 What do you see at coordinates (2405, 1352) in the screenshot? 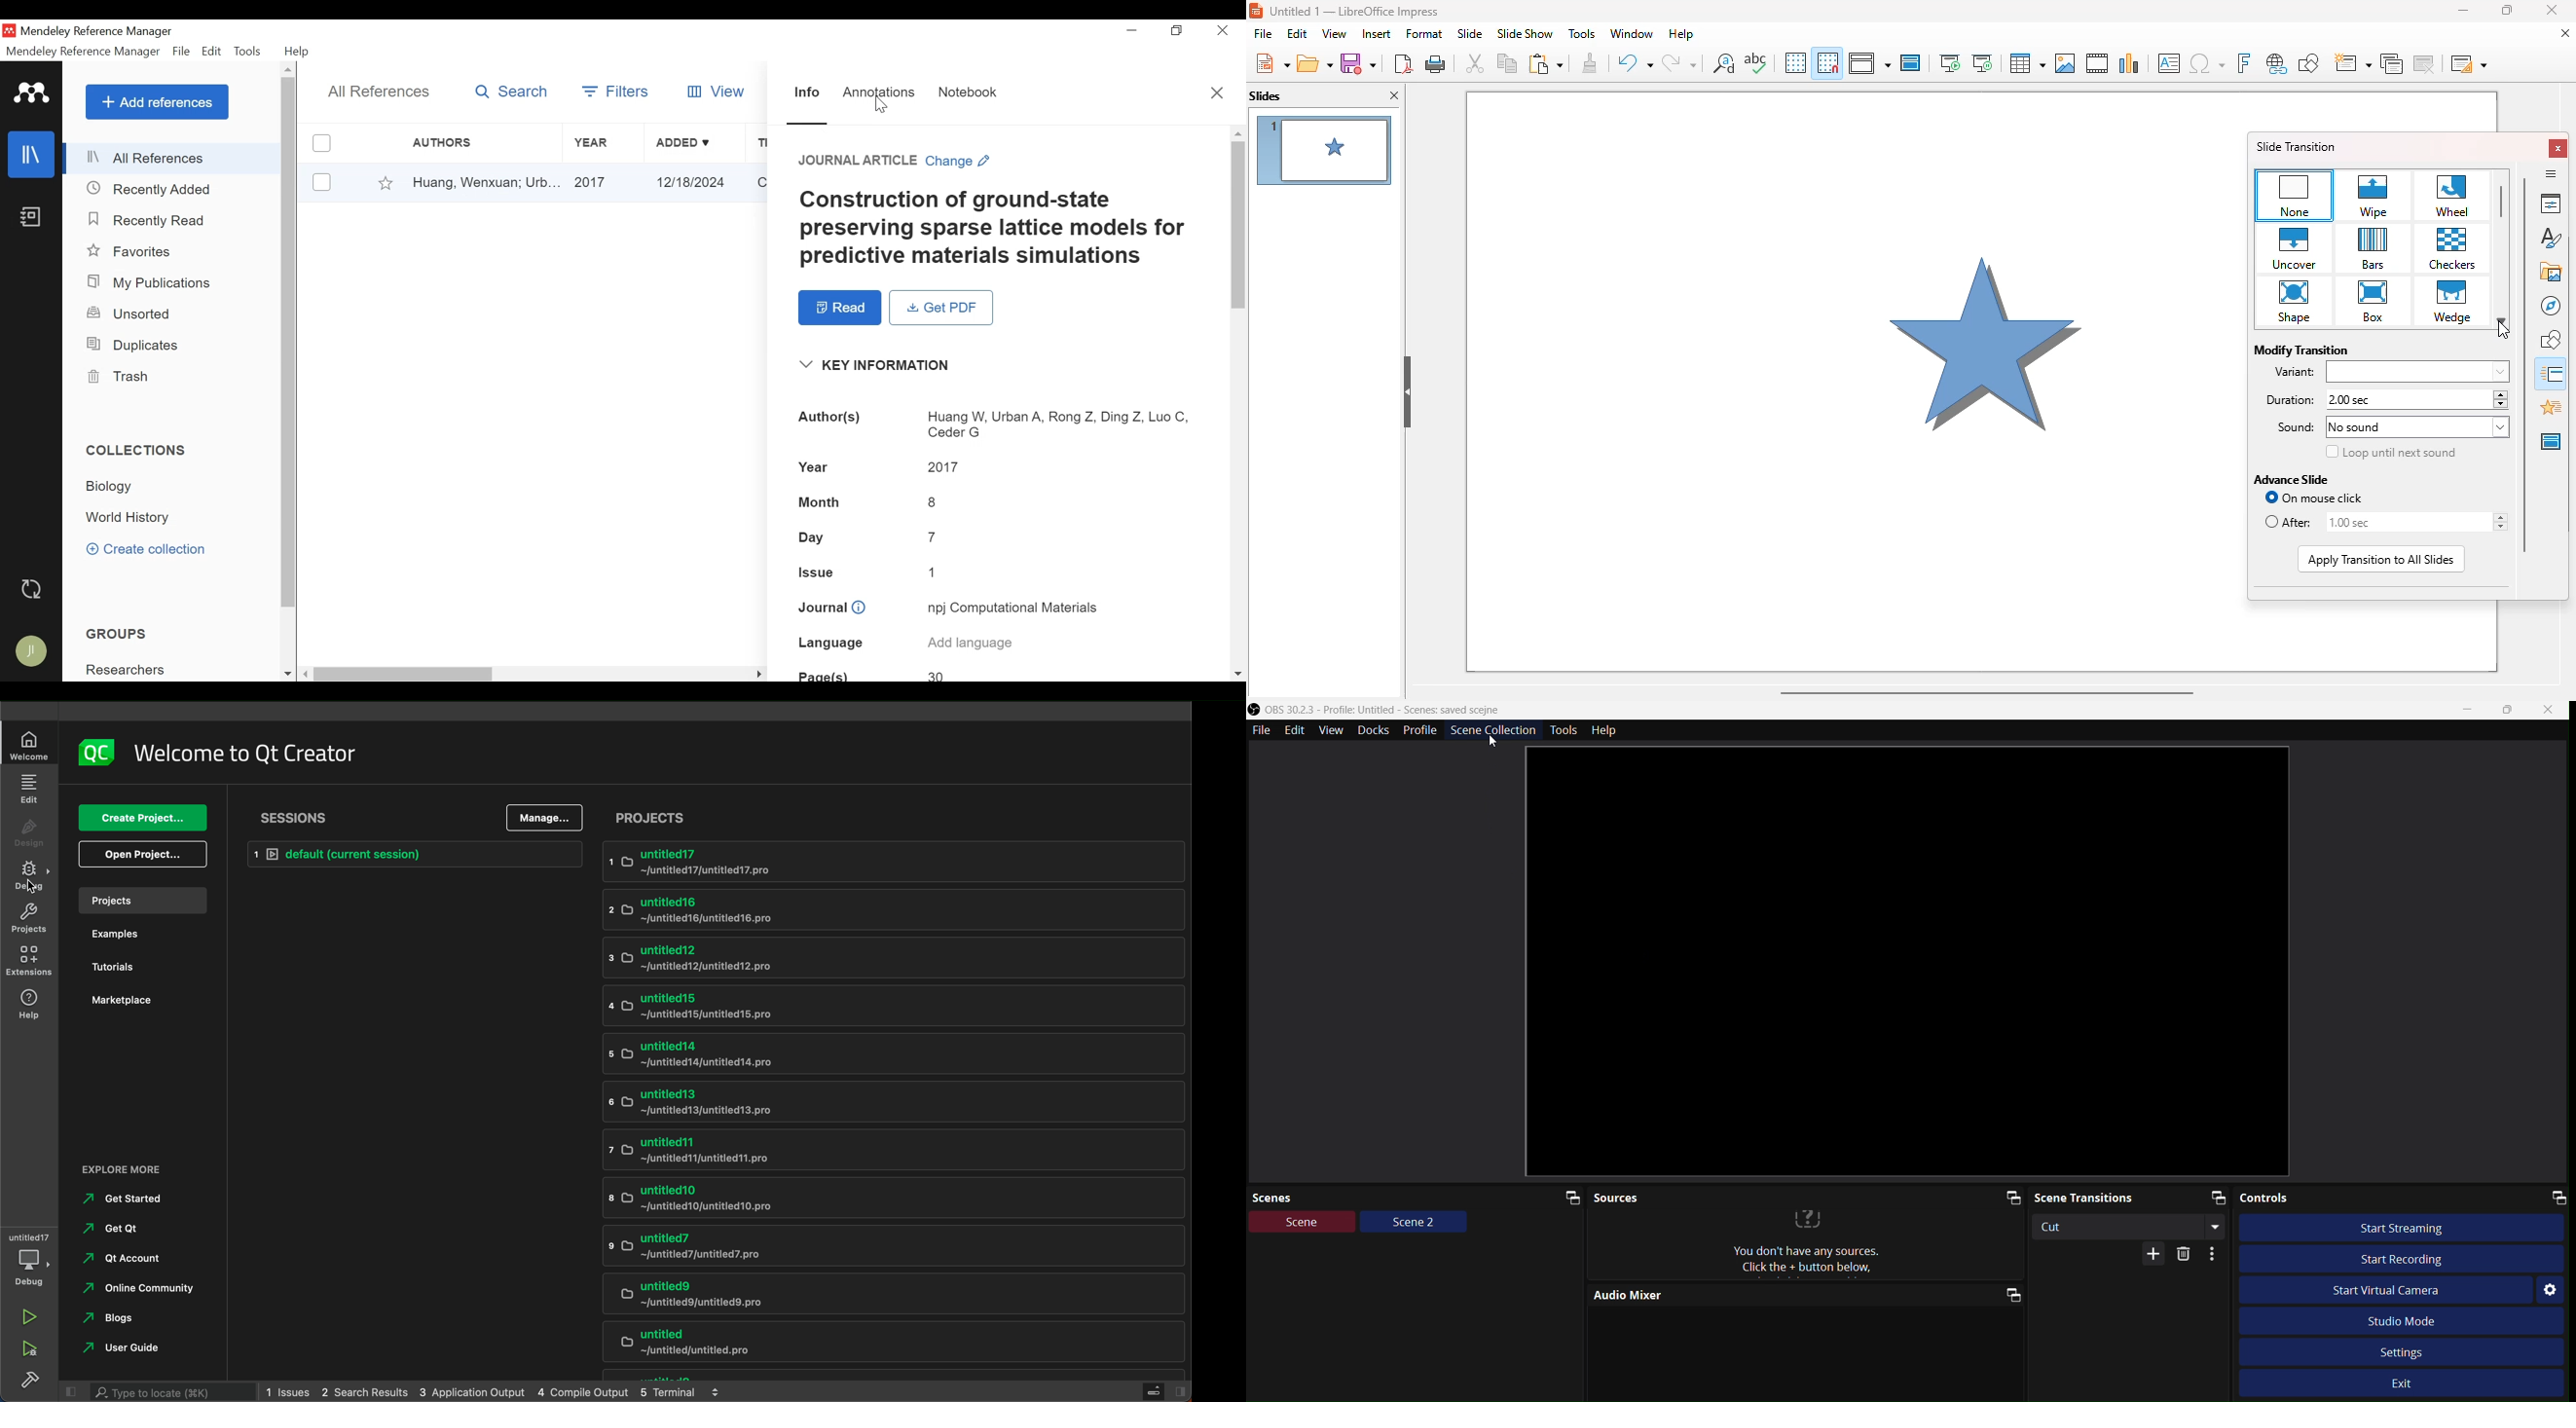
I see `Settings` at bounding box center [2405, 1352].